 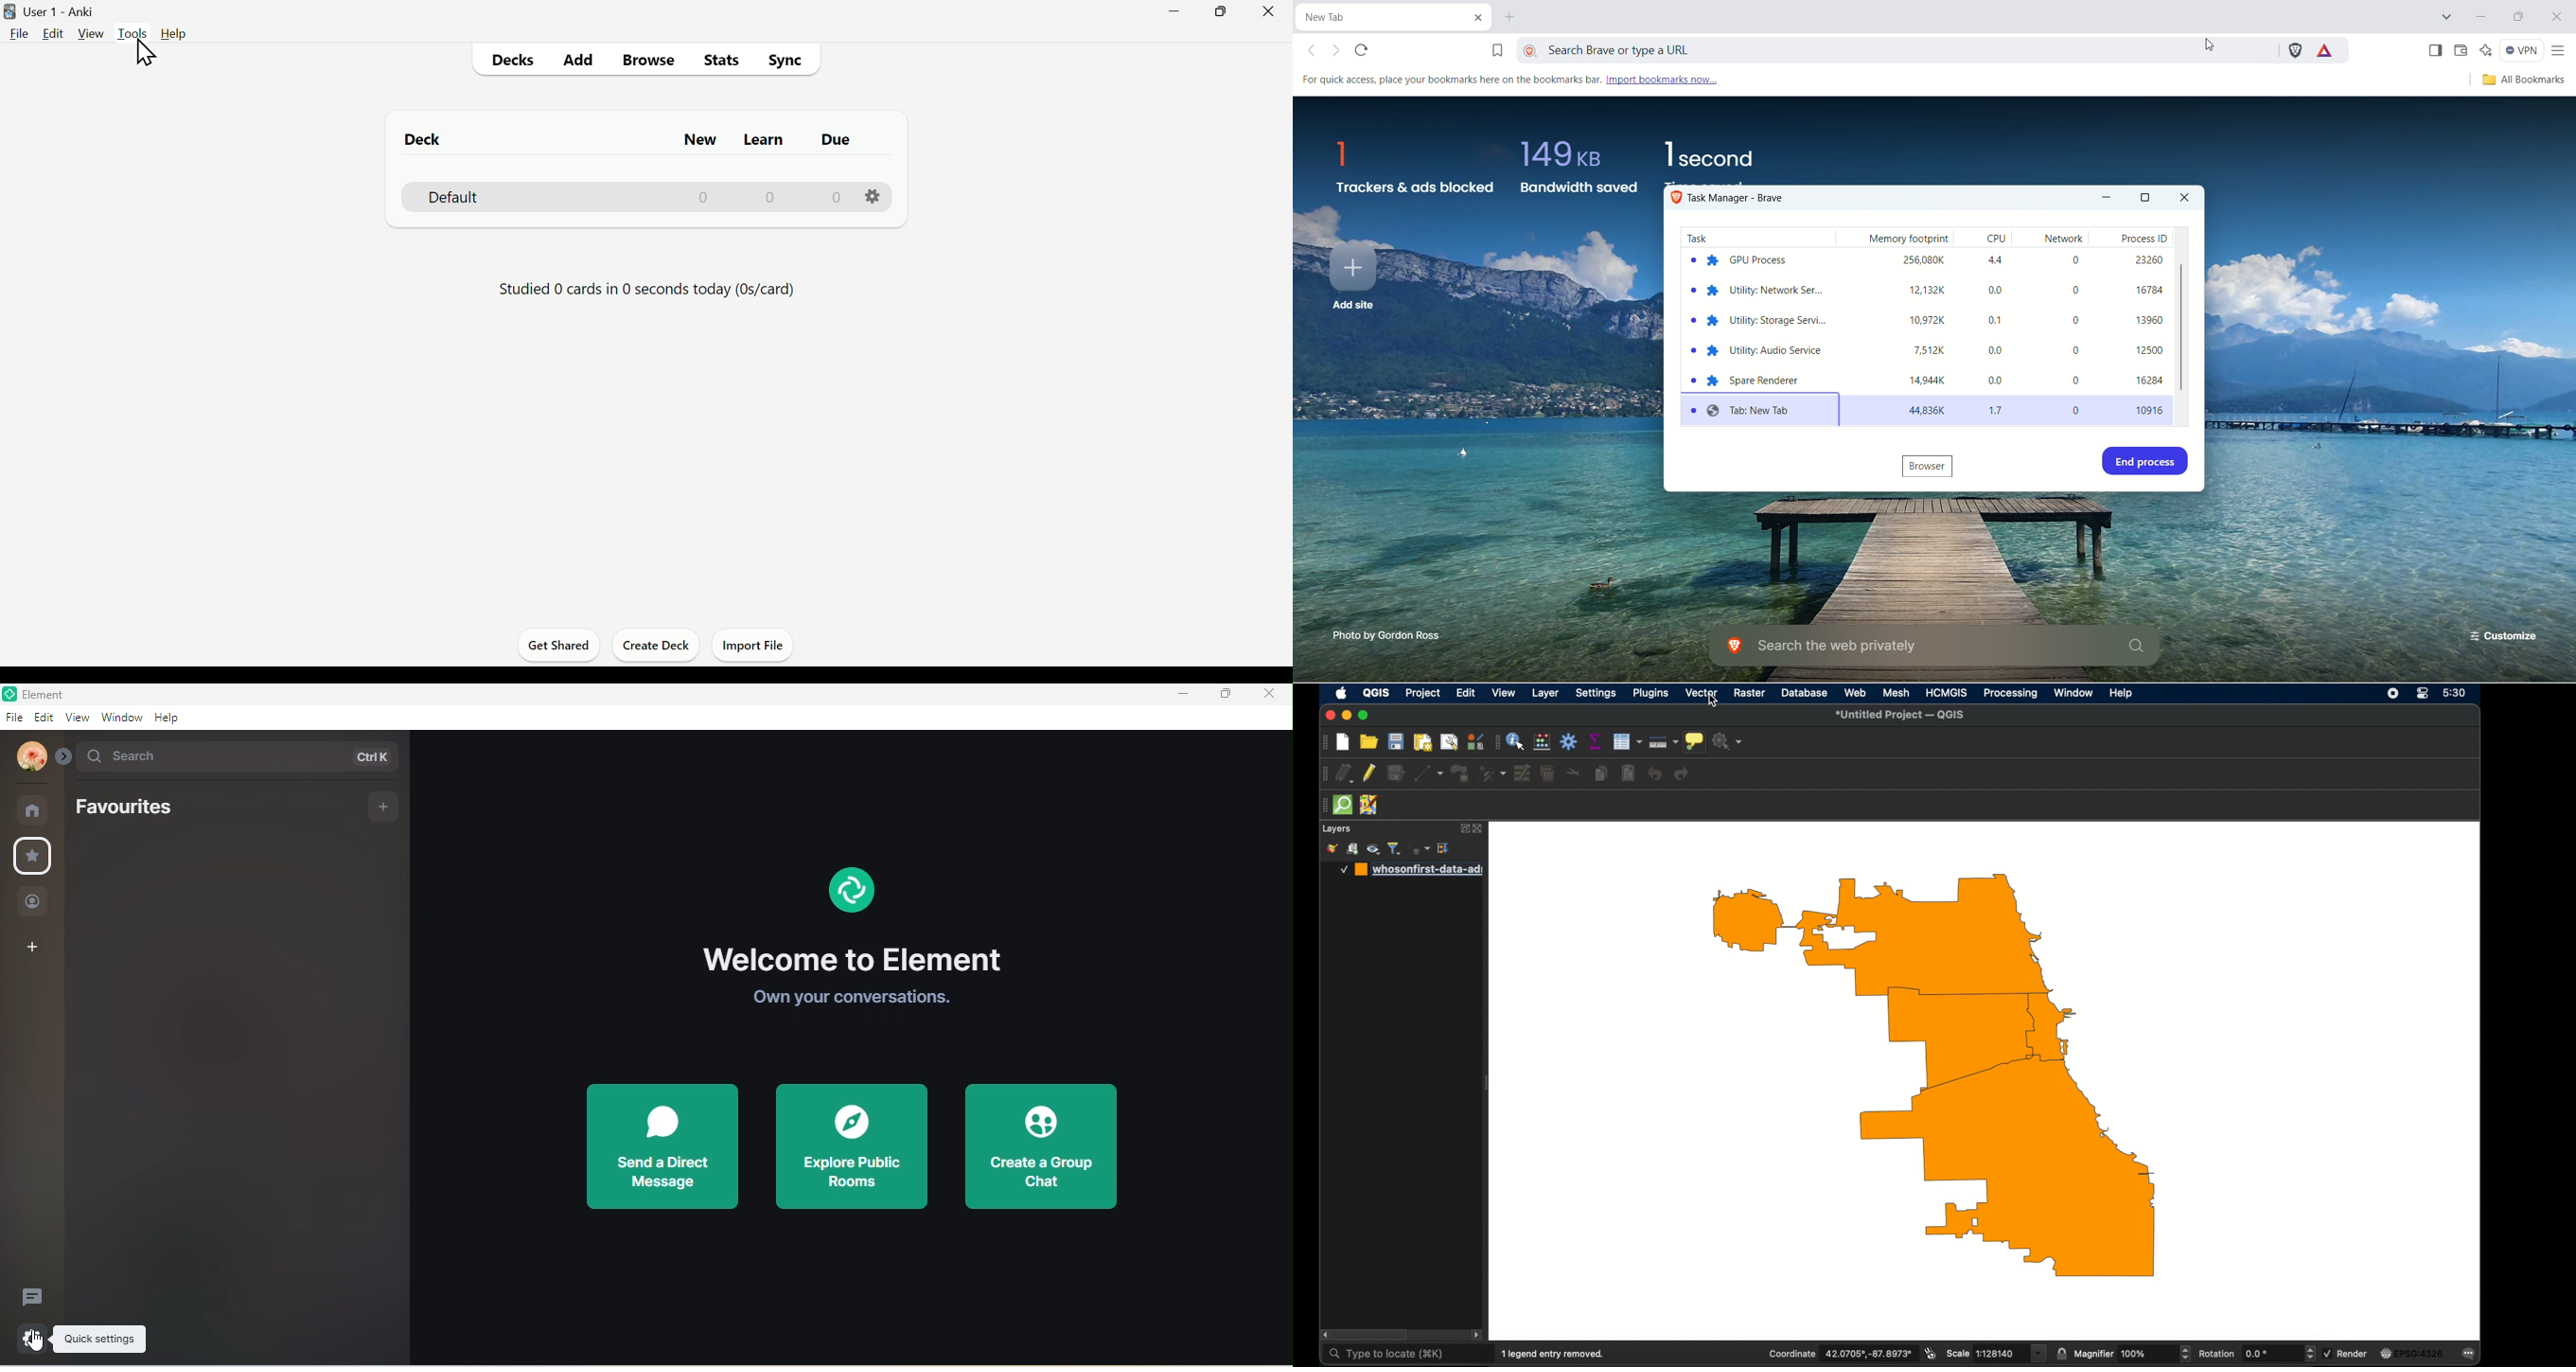 What do you see at coordinates (647, 290) in the screenshot?
I see `Studied 0 cards in 0 seconds today (0s/card)` at bounding box center [647, 290].